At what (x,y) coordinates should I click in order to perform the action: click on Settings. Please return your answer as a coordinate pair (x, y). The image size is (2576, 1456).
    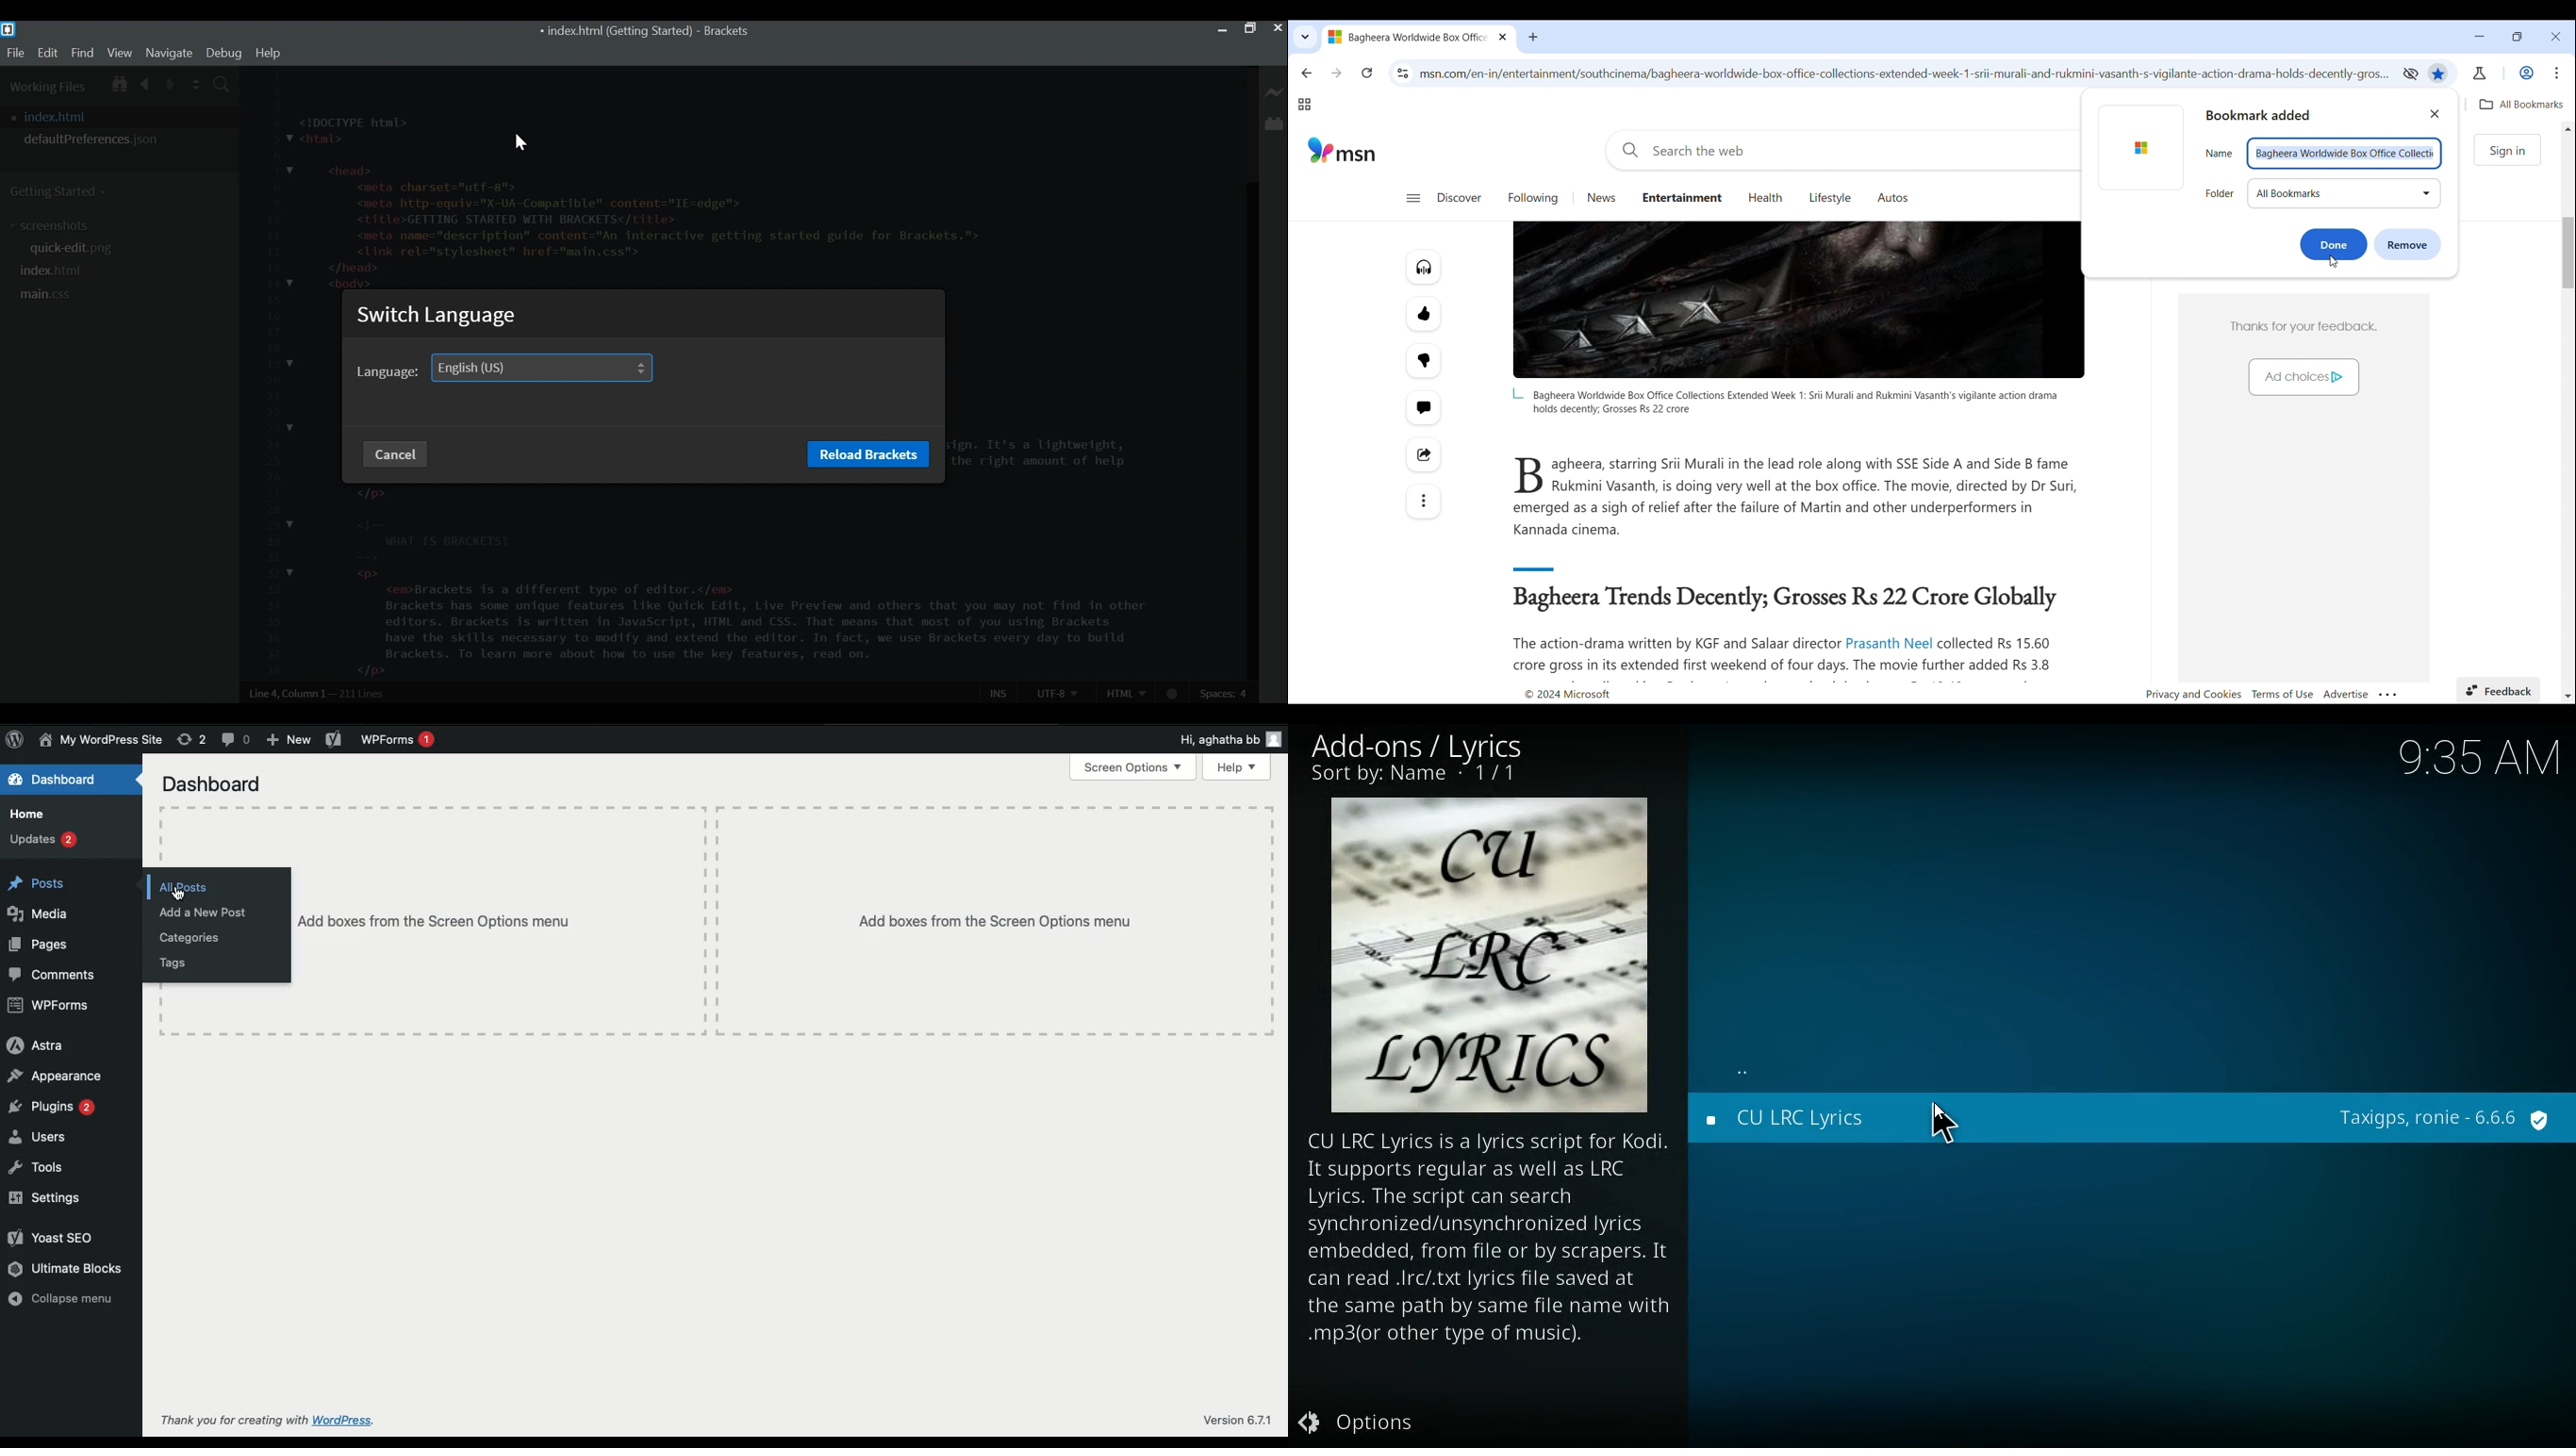
    Looking at the image, I should click on (44, 1199).